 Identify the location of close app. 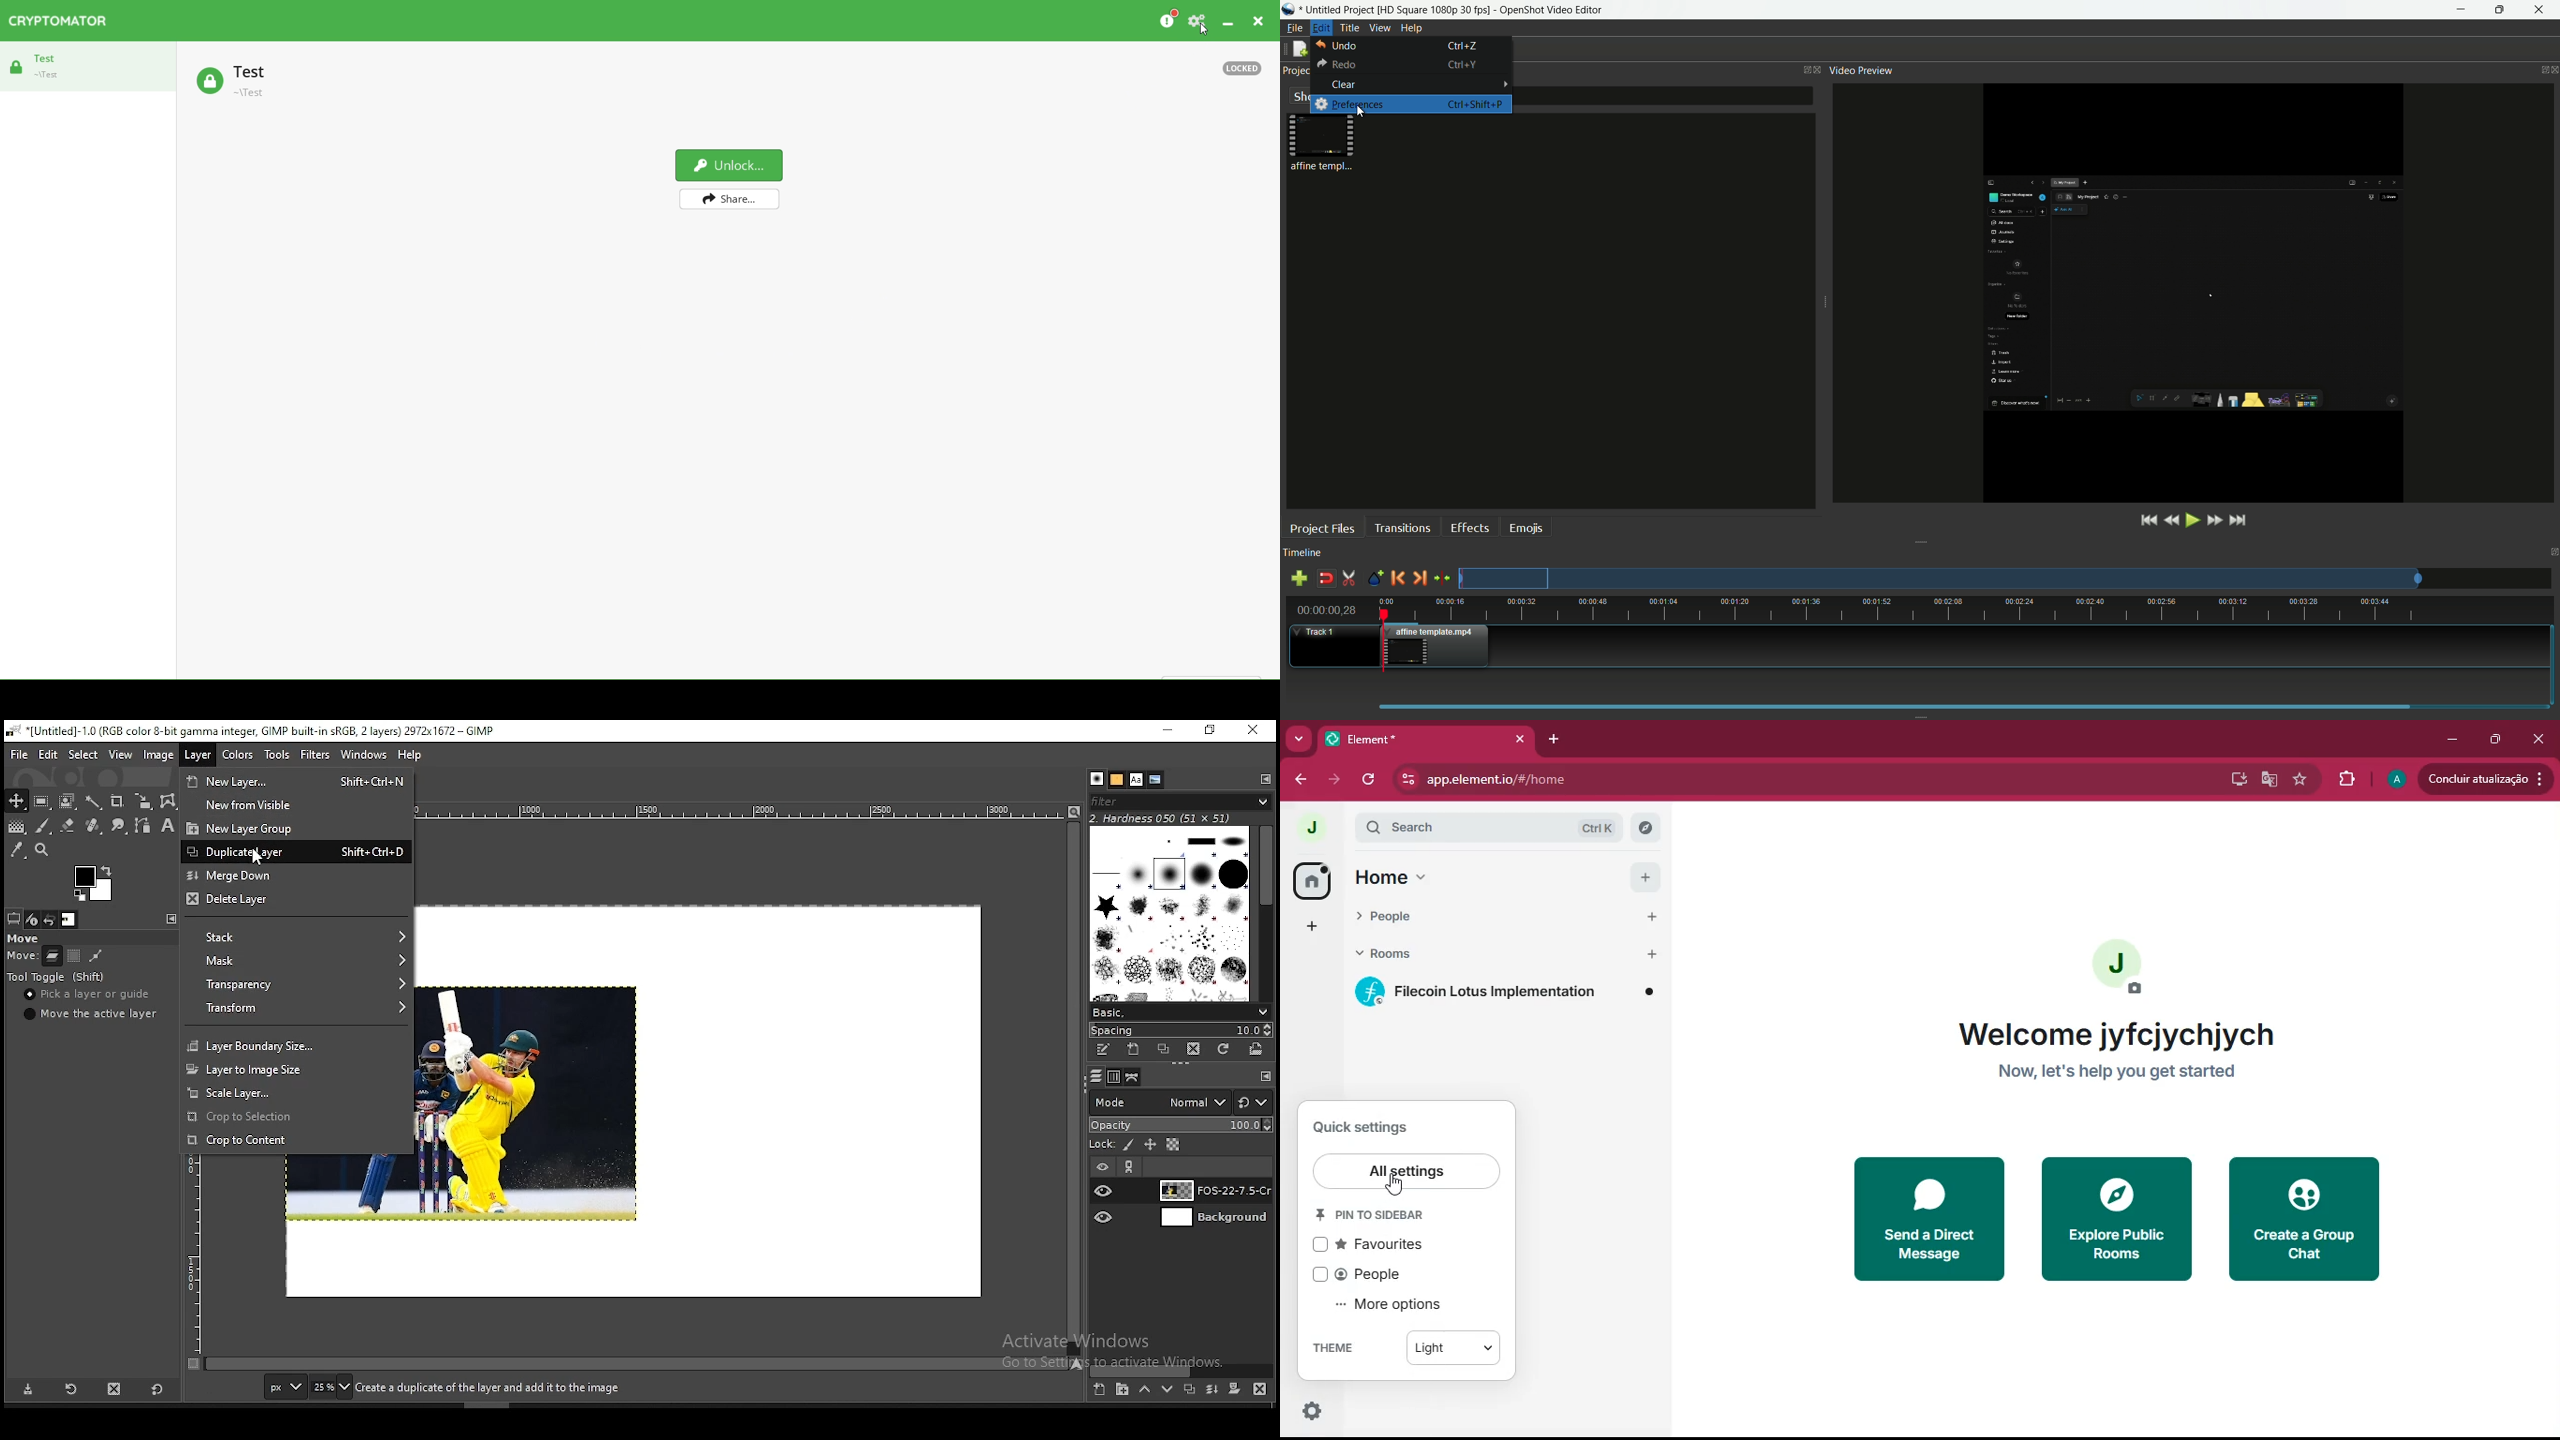
(2541, 10).